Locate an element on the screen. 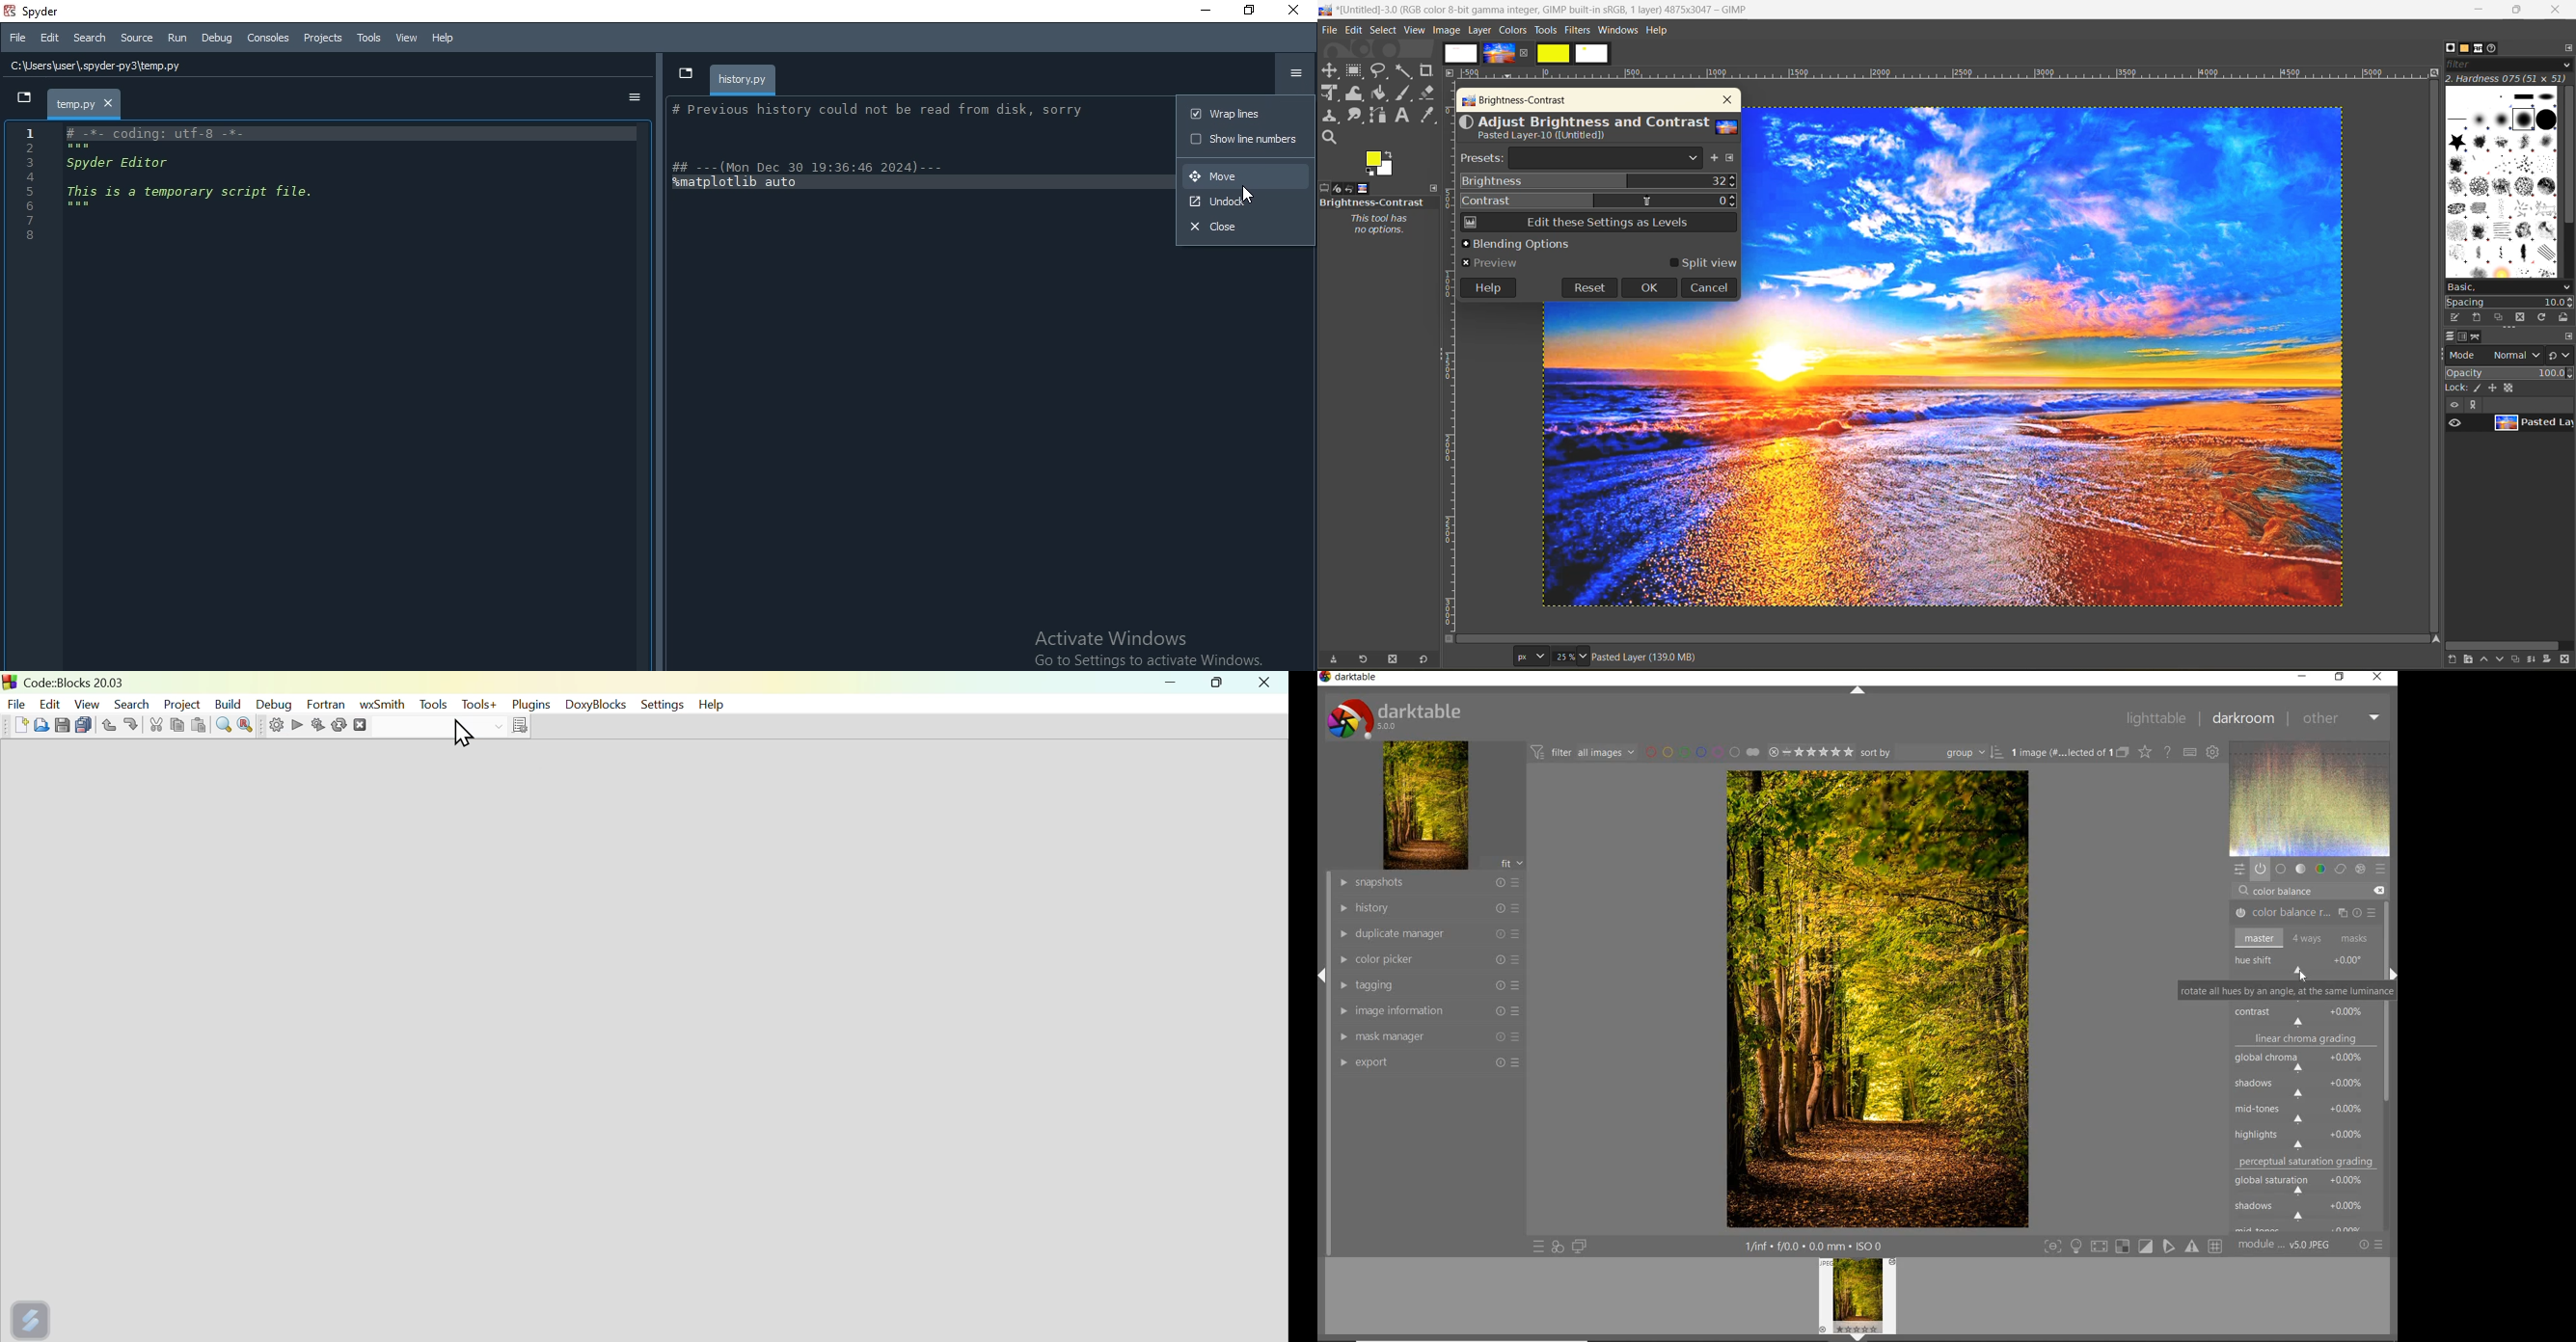 This screenshot has width=2576, height=1344. horizontal scroll bar is located at coordinates (1375, 645).